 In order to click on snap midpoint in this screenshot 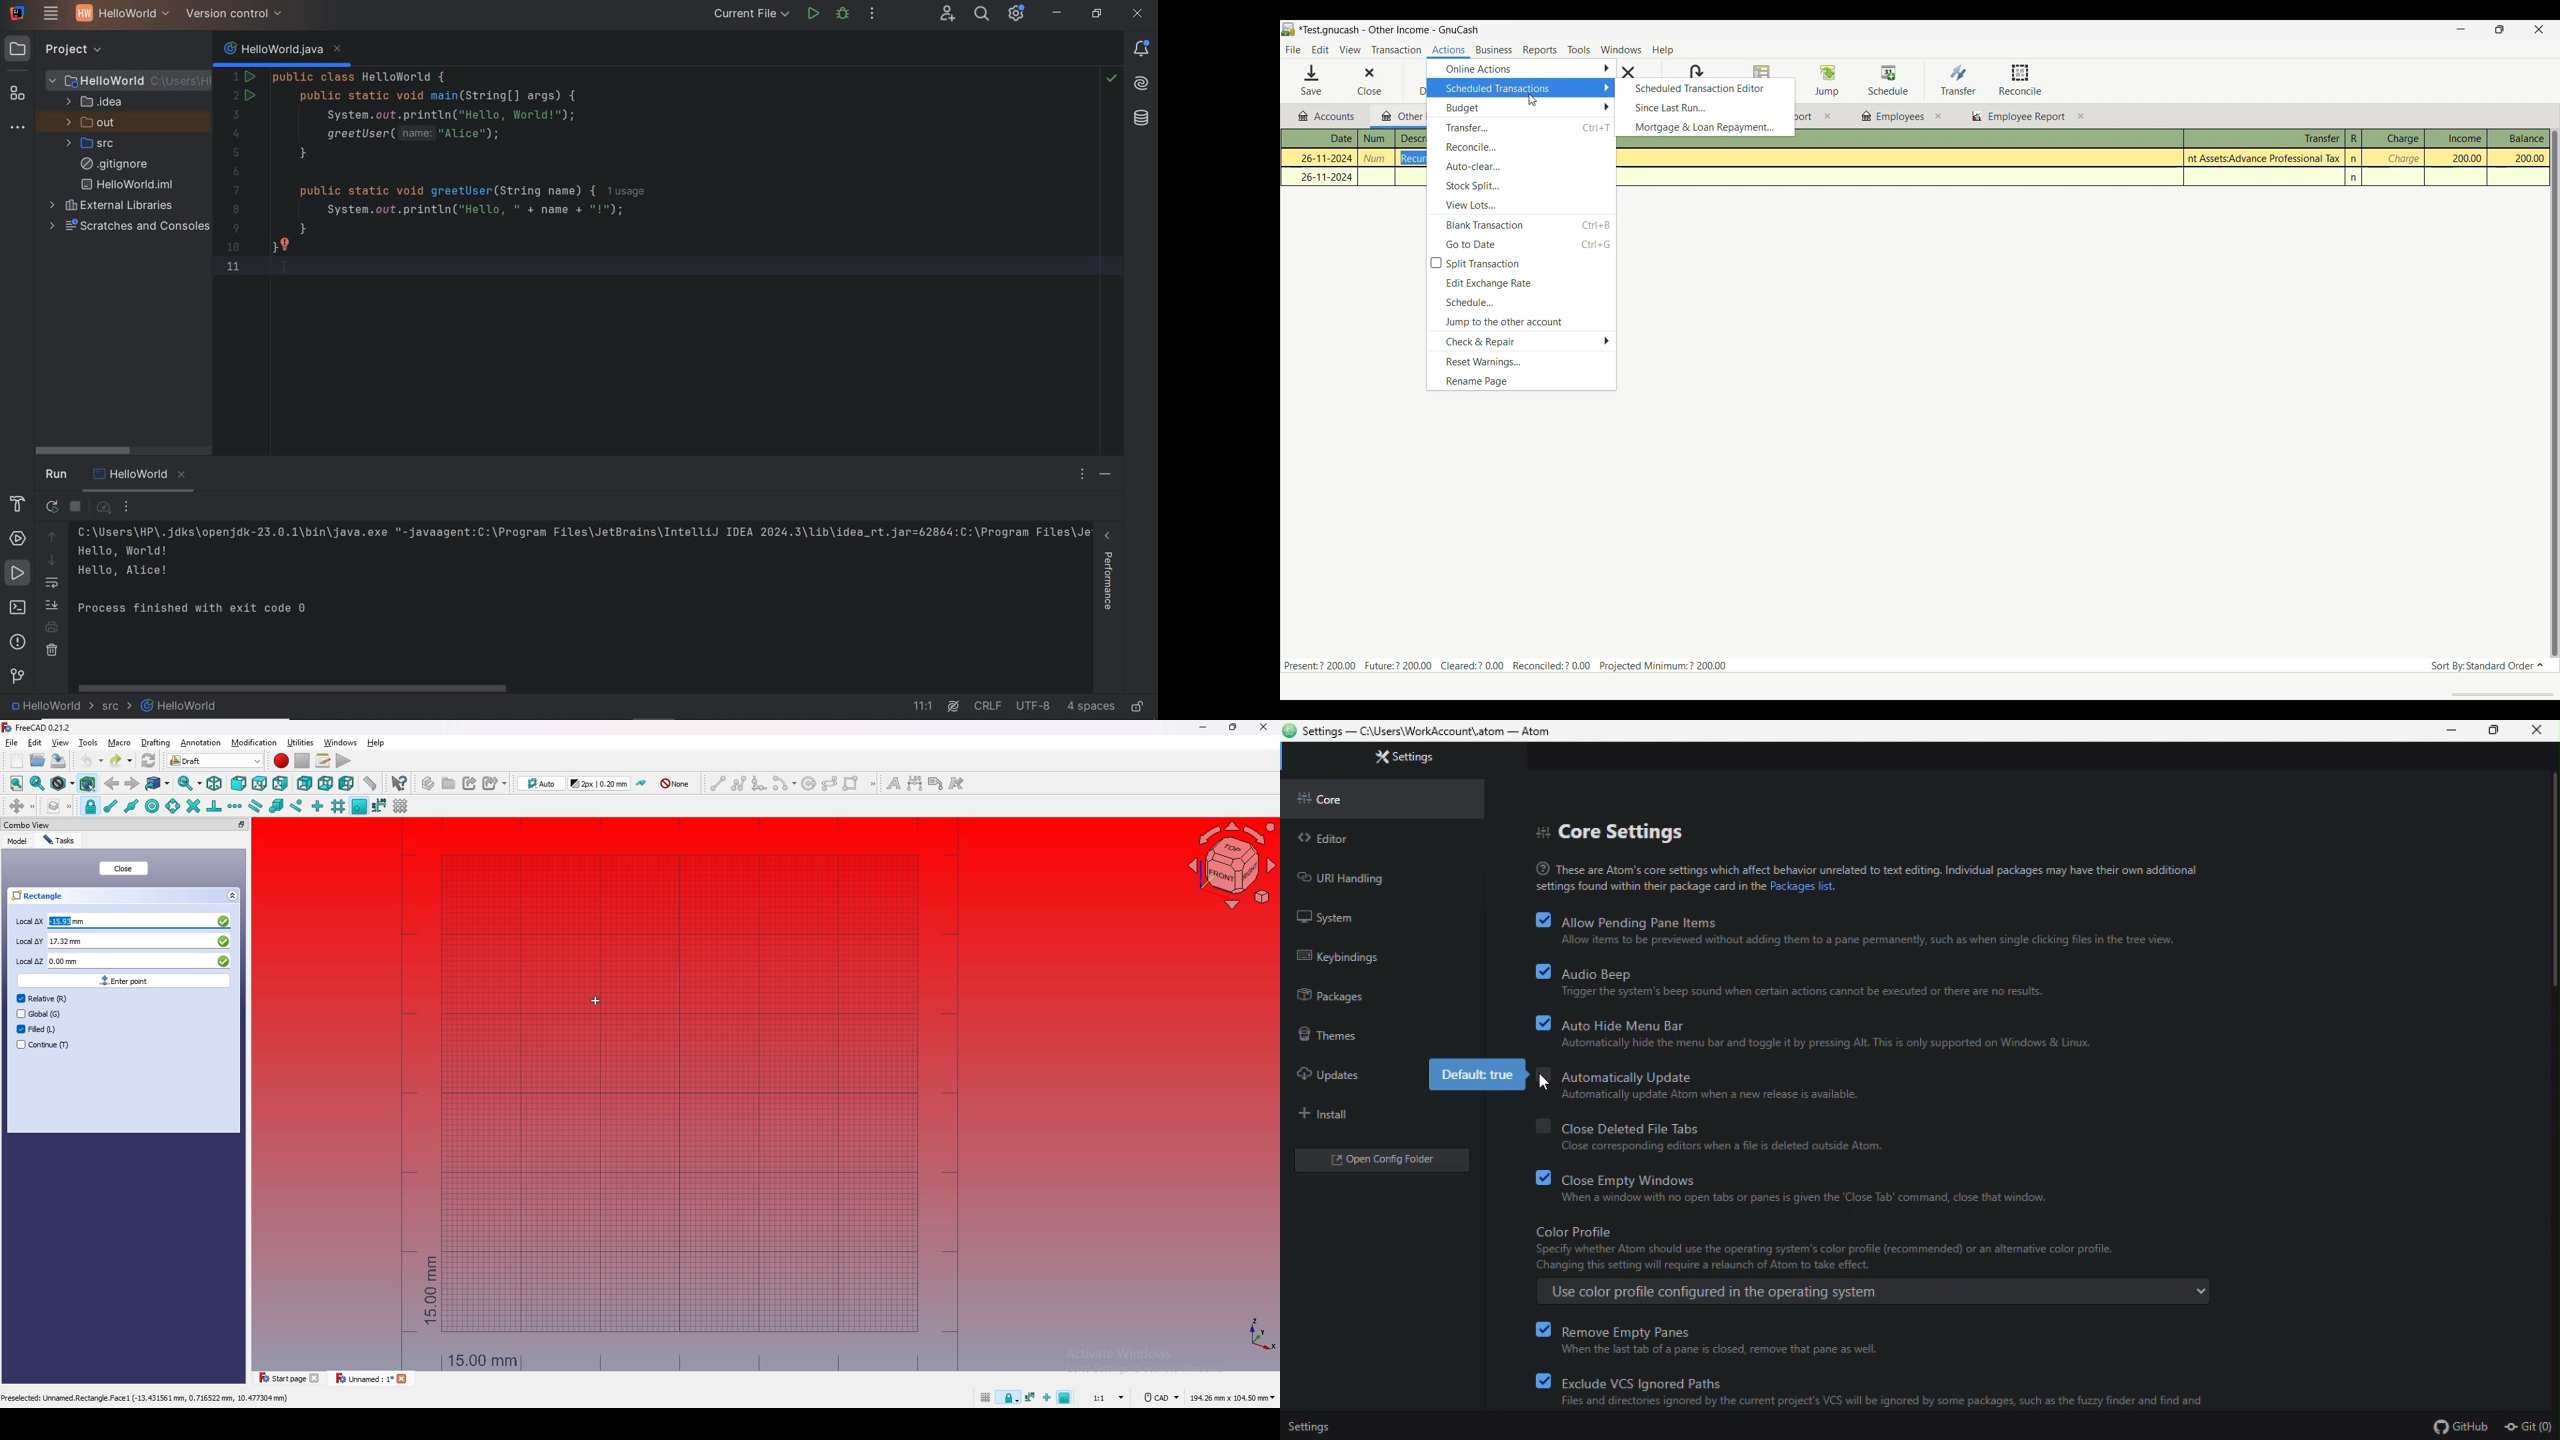, I will do `click(131, 806)`.